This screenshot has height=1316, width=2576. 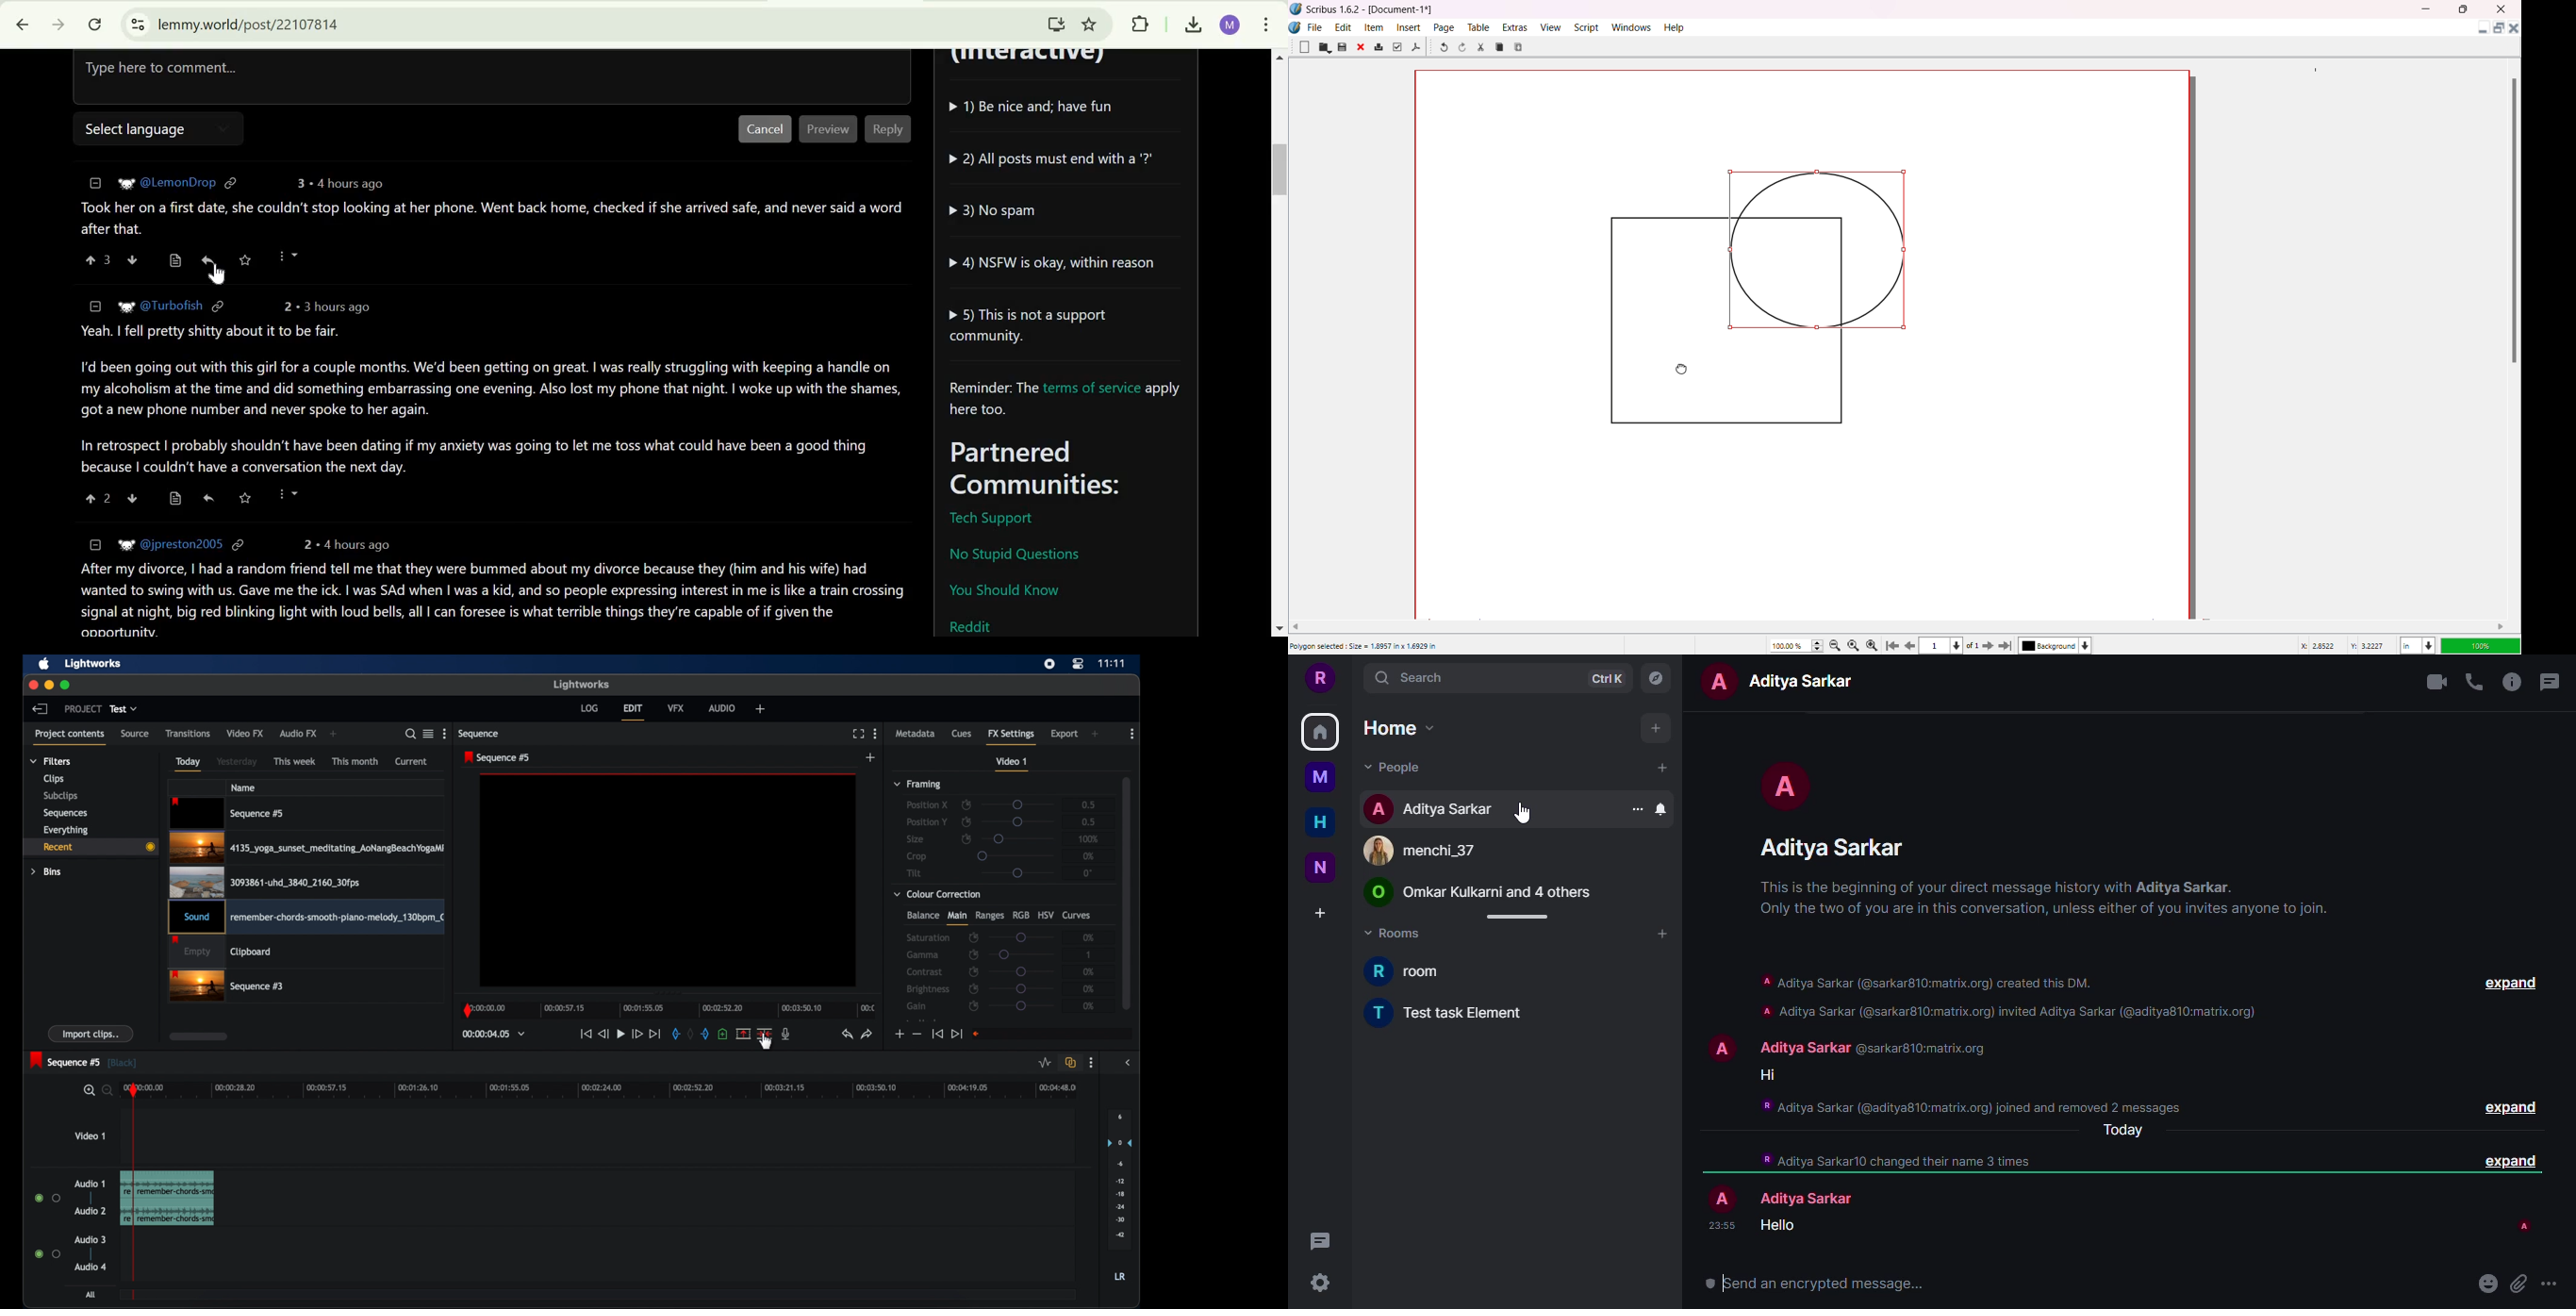 What do you see at coordinates (1002, 590) in the screenshot?
I see `You should know` at bounding box center [1002, 590].